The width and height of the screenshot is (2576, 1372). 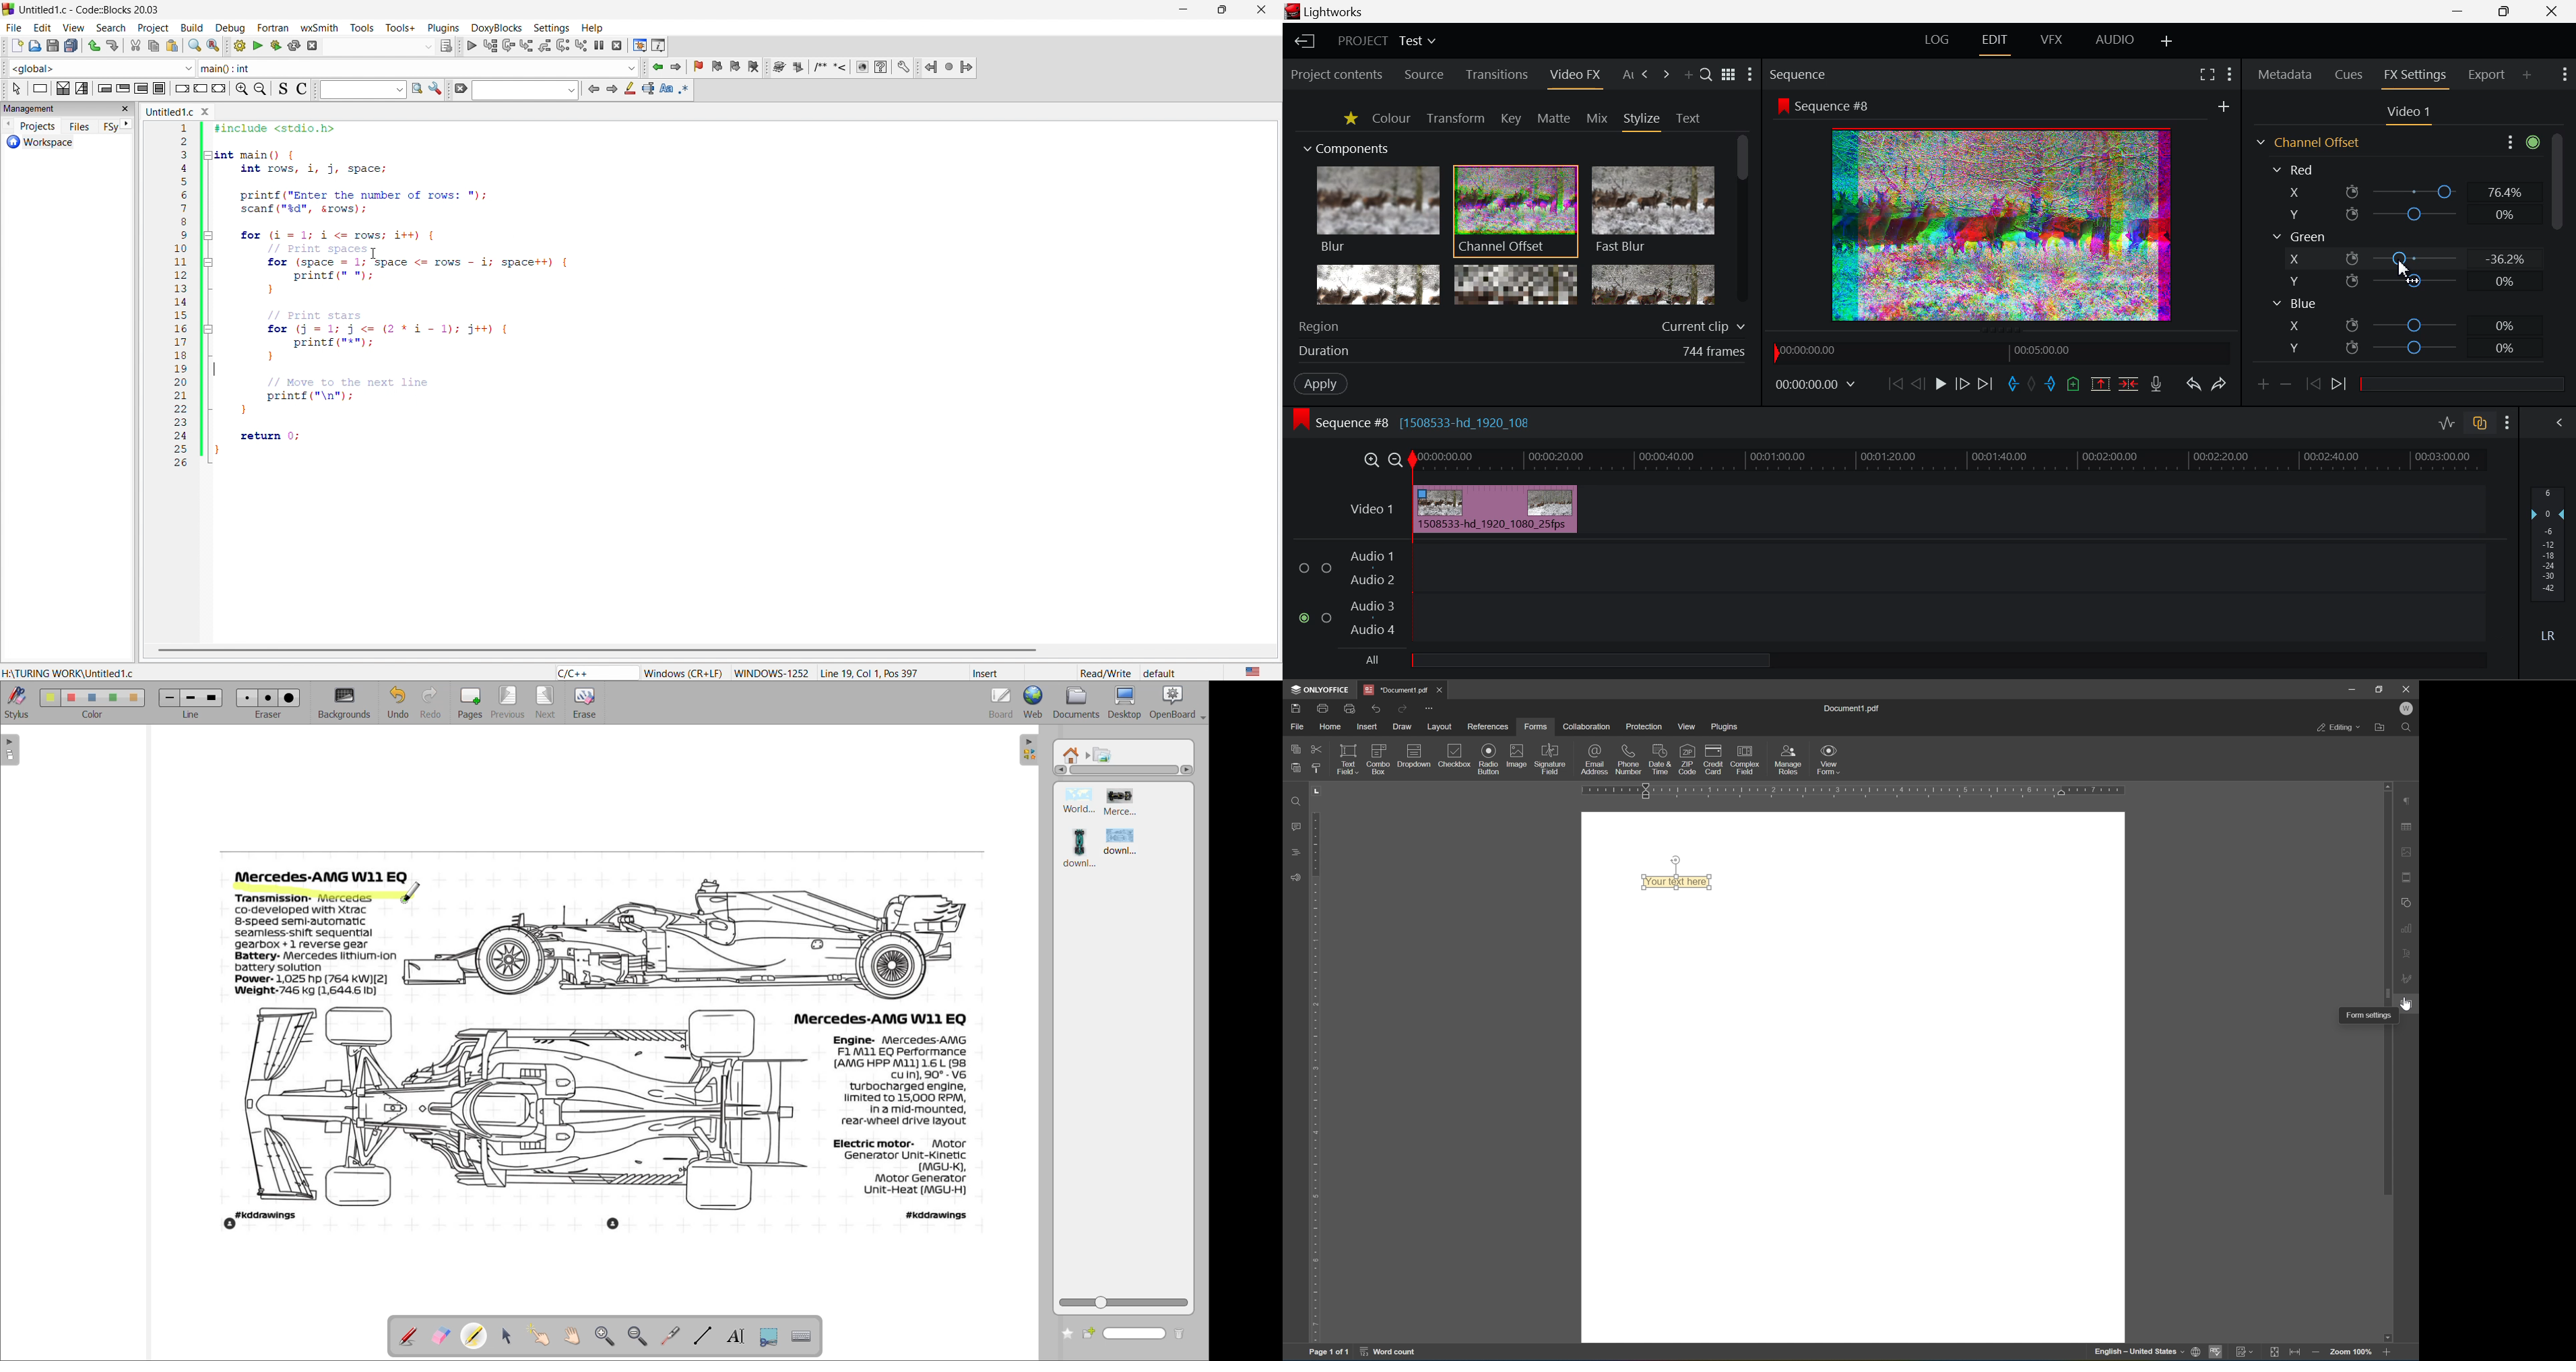 What do you see at coordinates (1950, 462) in the screenshot?
I see `Project Timeline Track` at bounding box center [1950, 462].